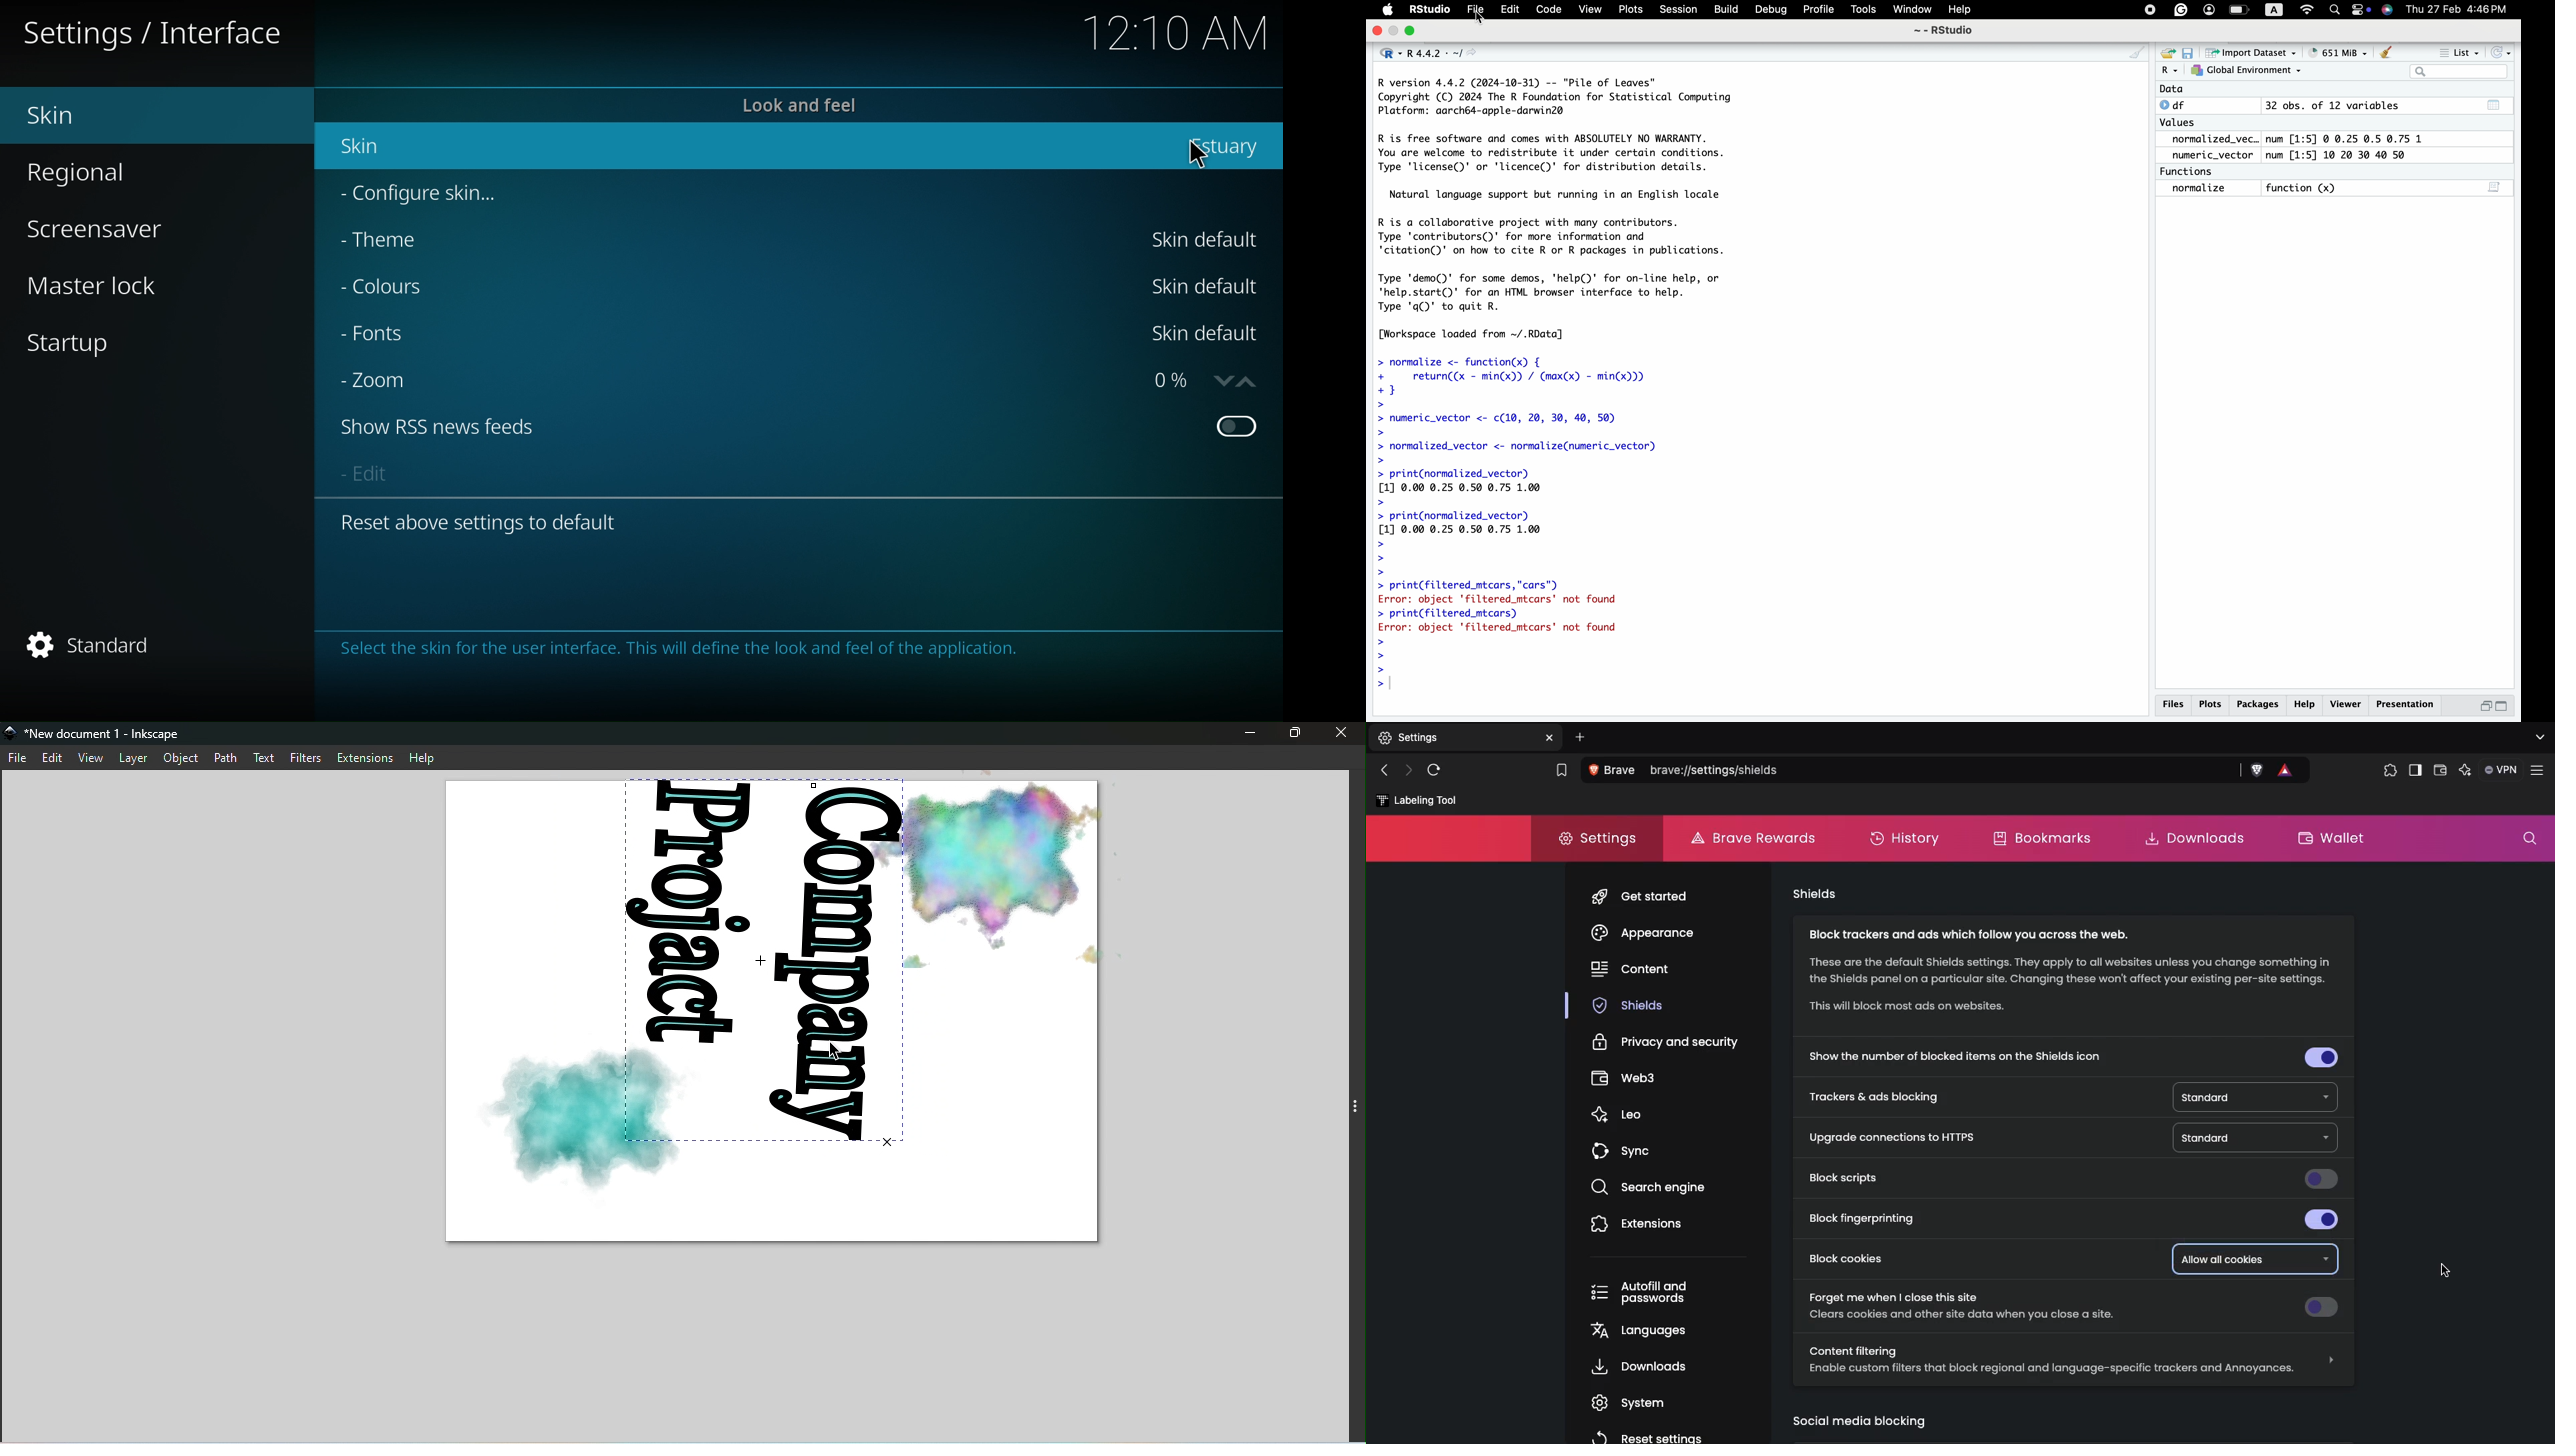 This screenshot has width=2576, height=1456. I want to click on Help, so click(1966, 9).